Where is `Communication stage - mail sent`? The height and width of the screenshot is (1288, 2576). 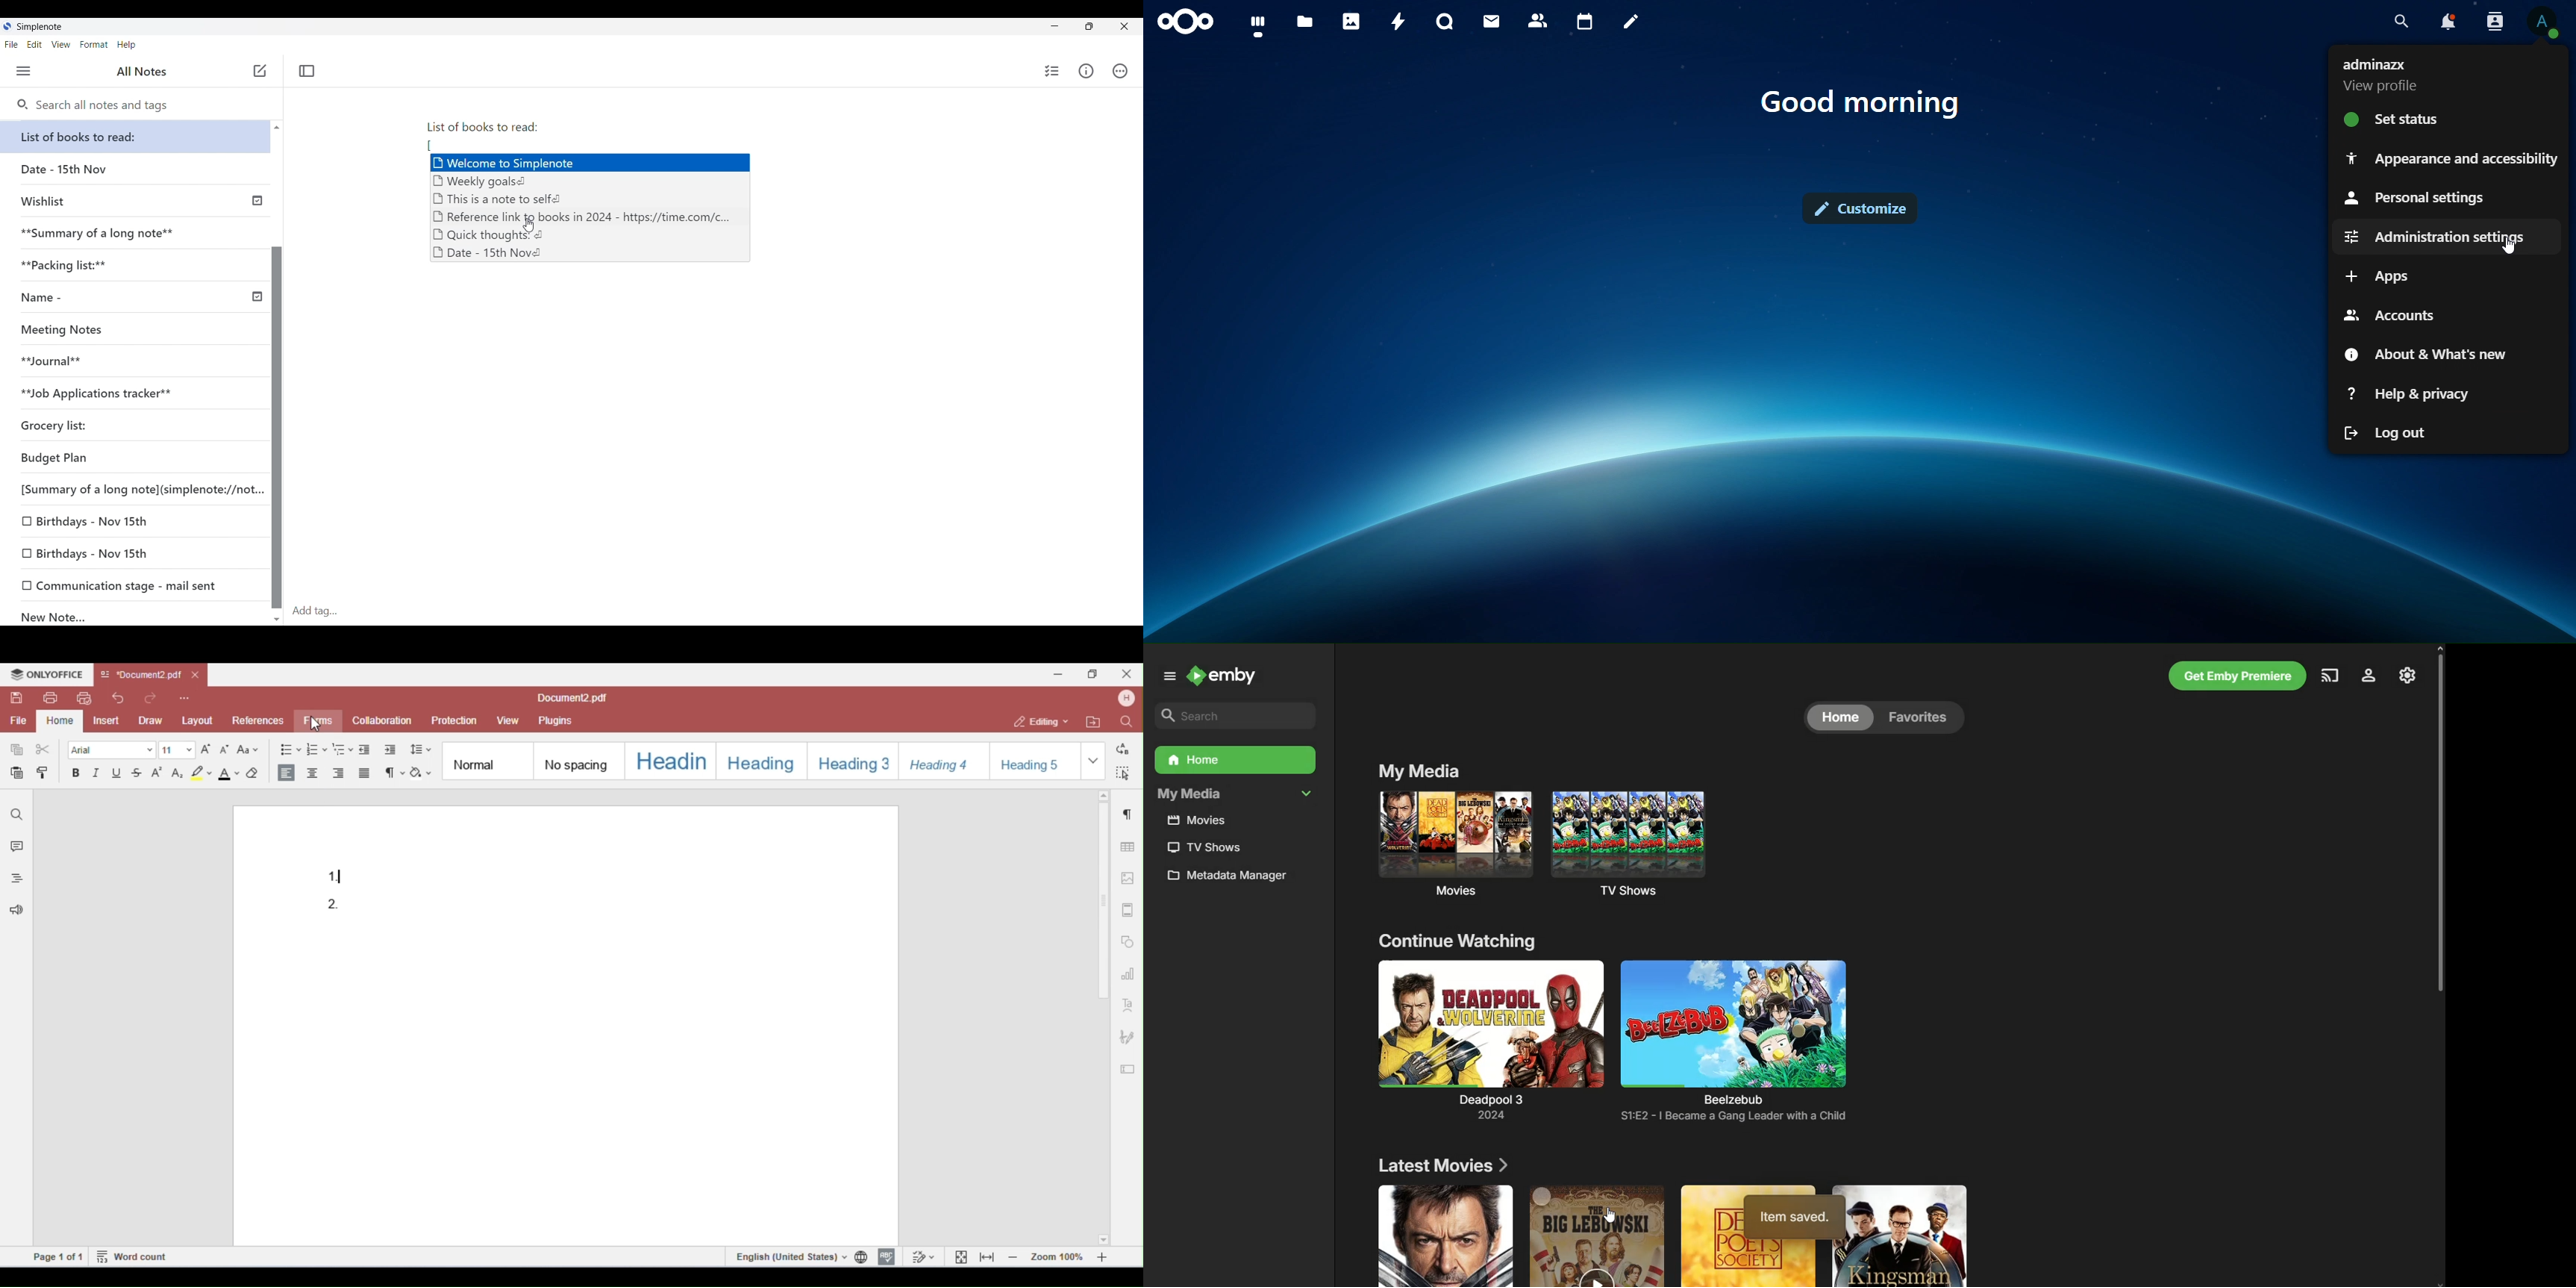 Communication stage - mail sent is located at coordinates (136, 585).